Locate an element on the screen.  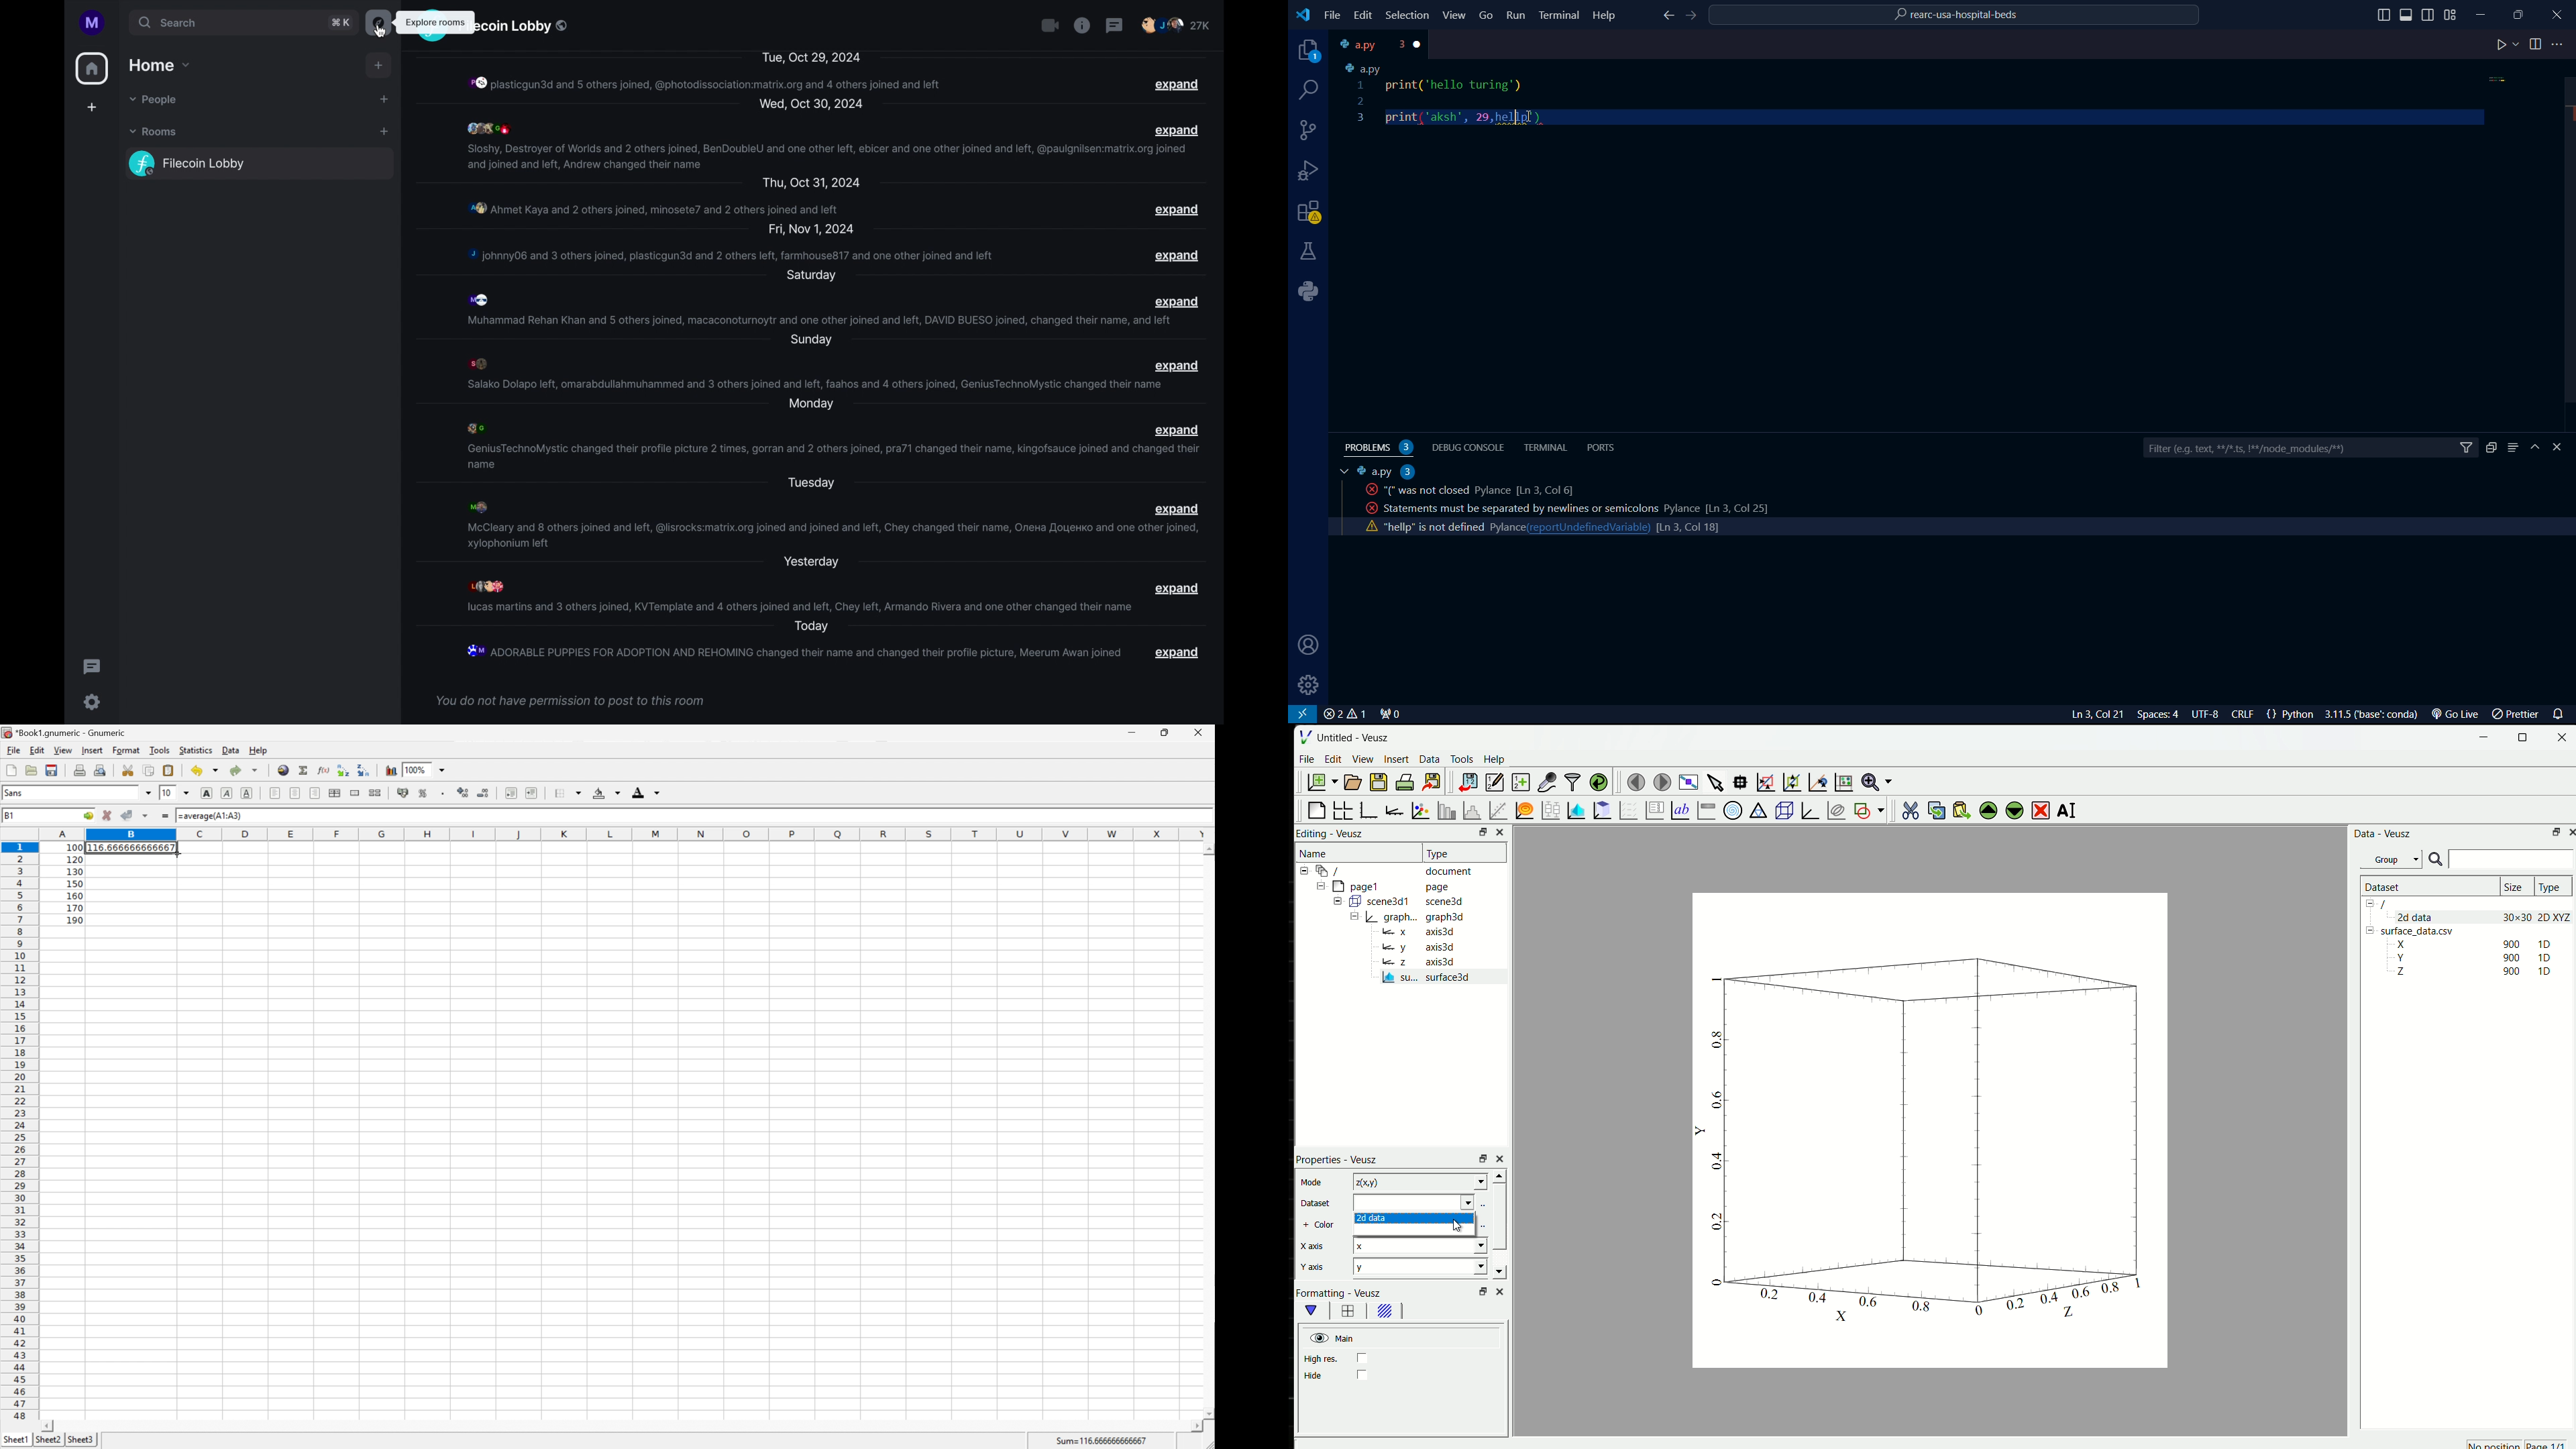
tab is located at coordinates (1369, 44).